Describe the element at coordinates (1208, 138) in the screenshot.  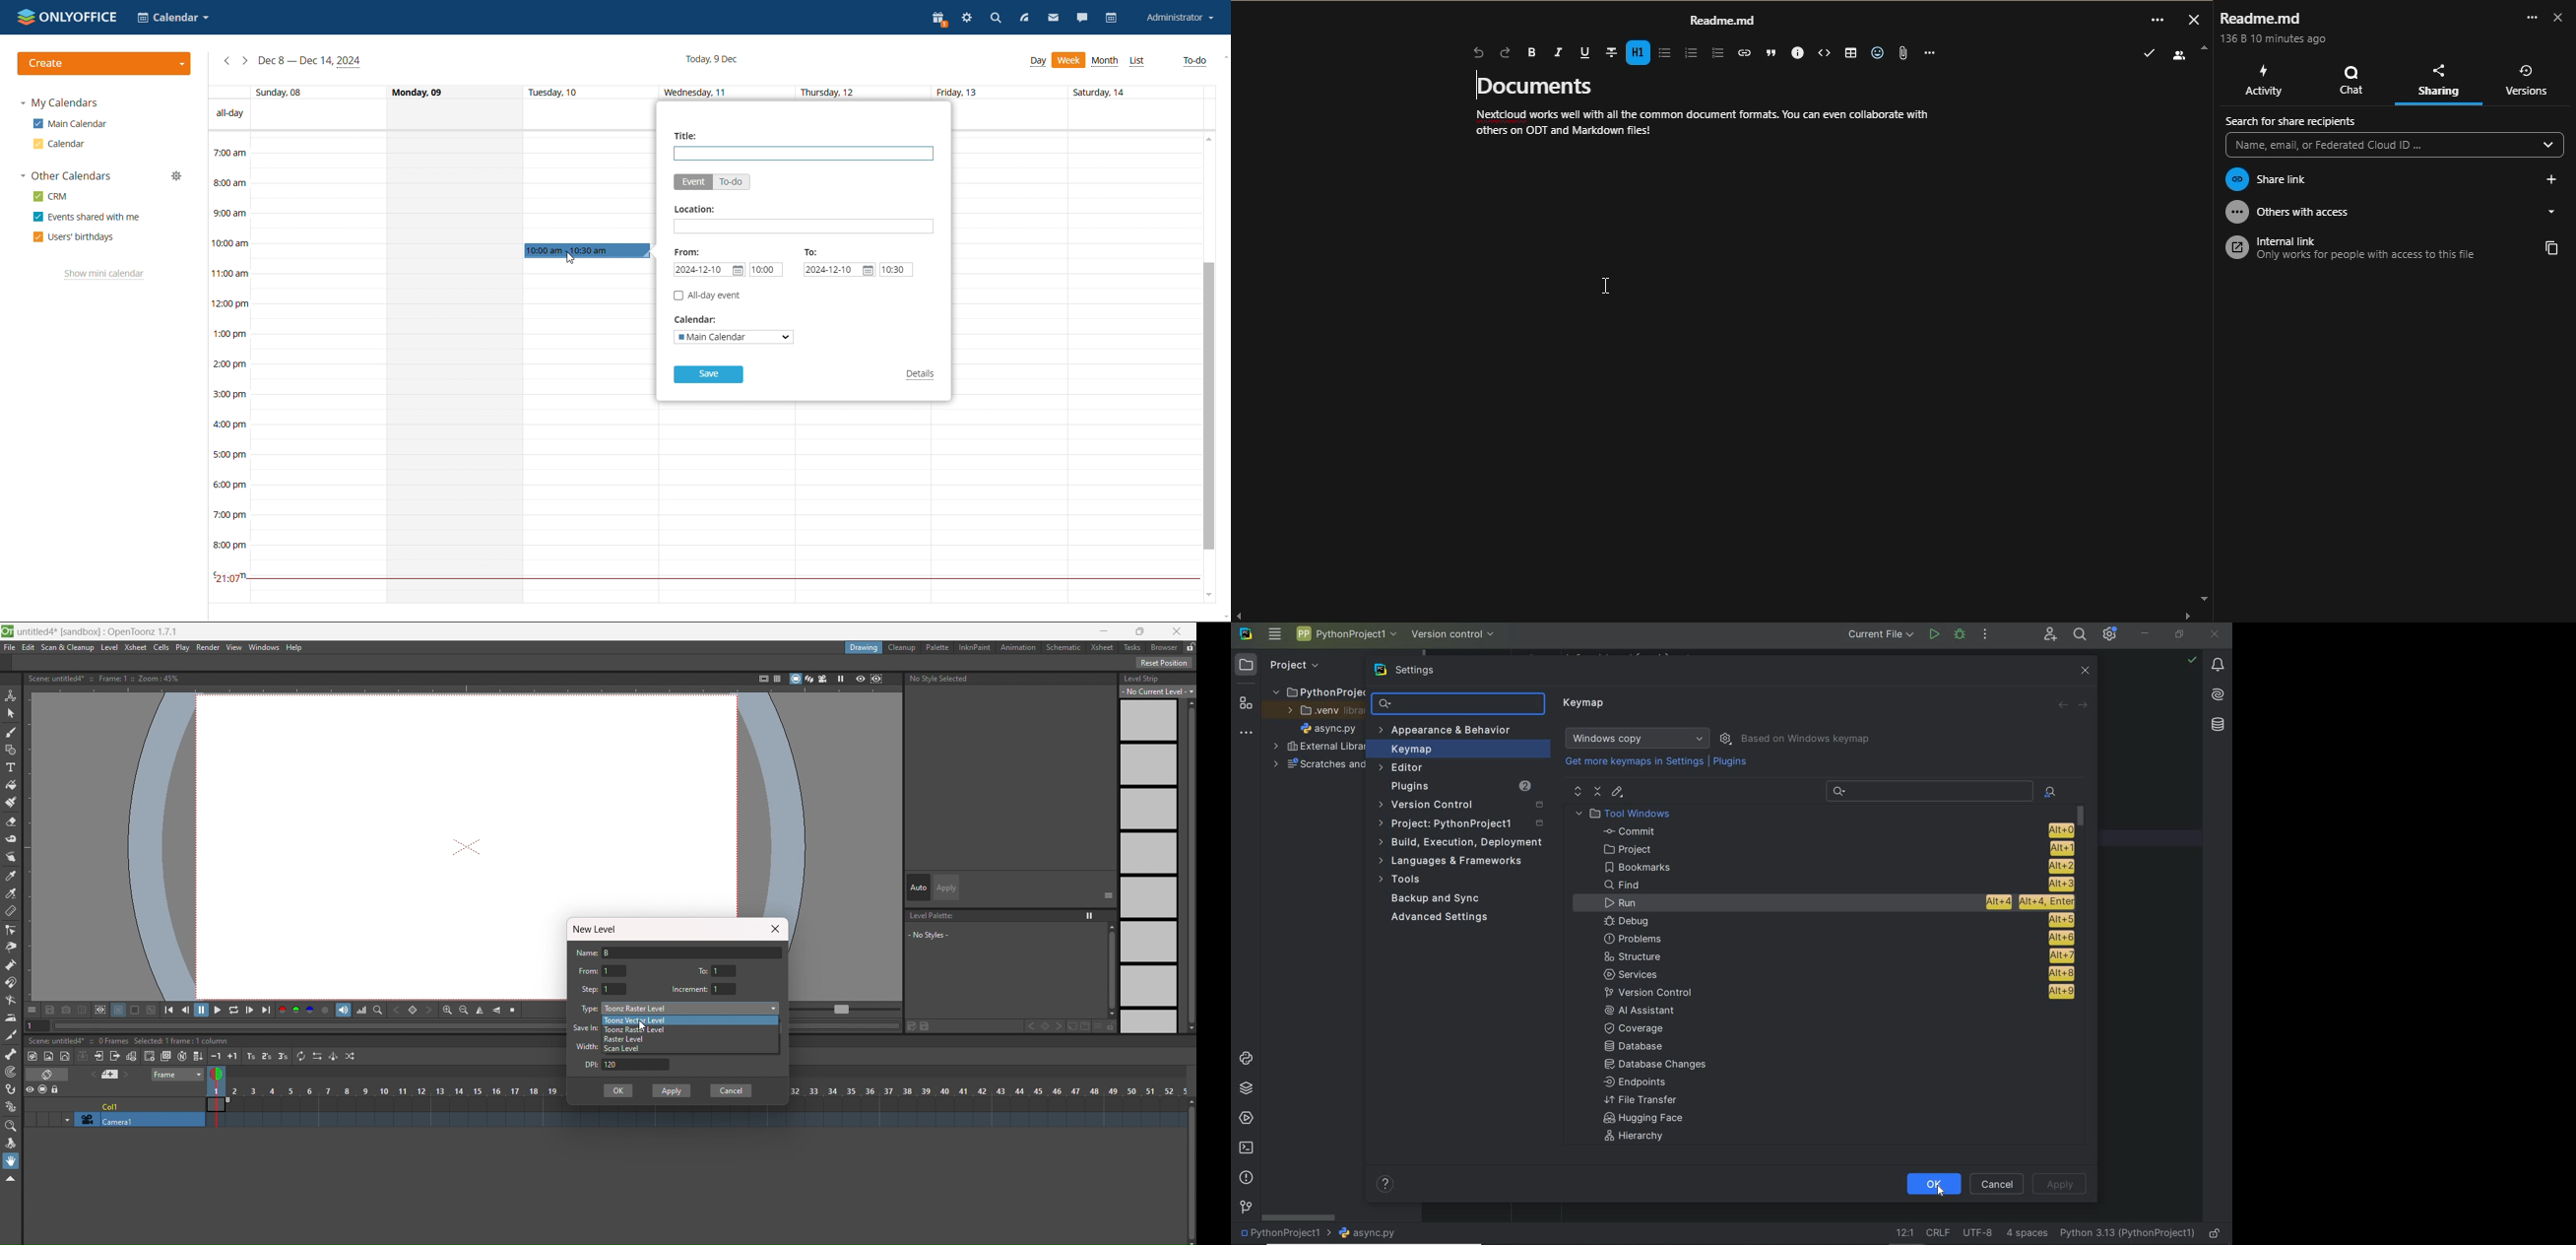
I see `scroll up` at that location.